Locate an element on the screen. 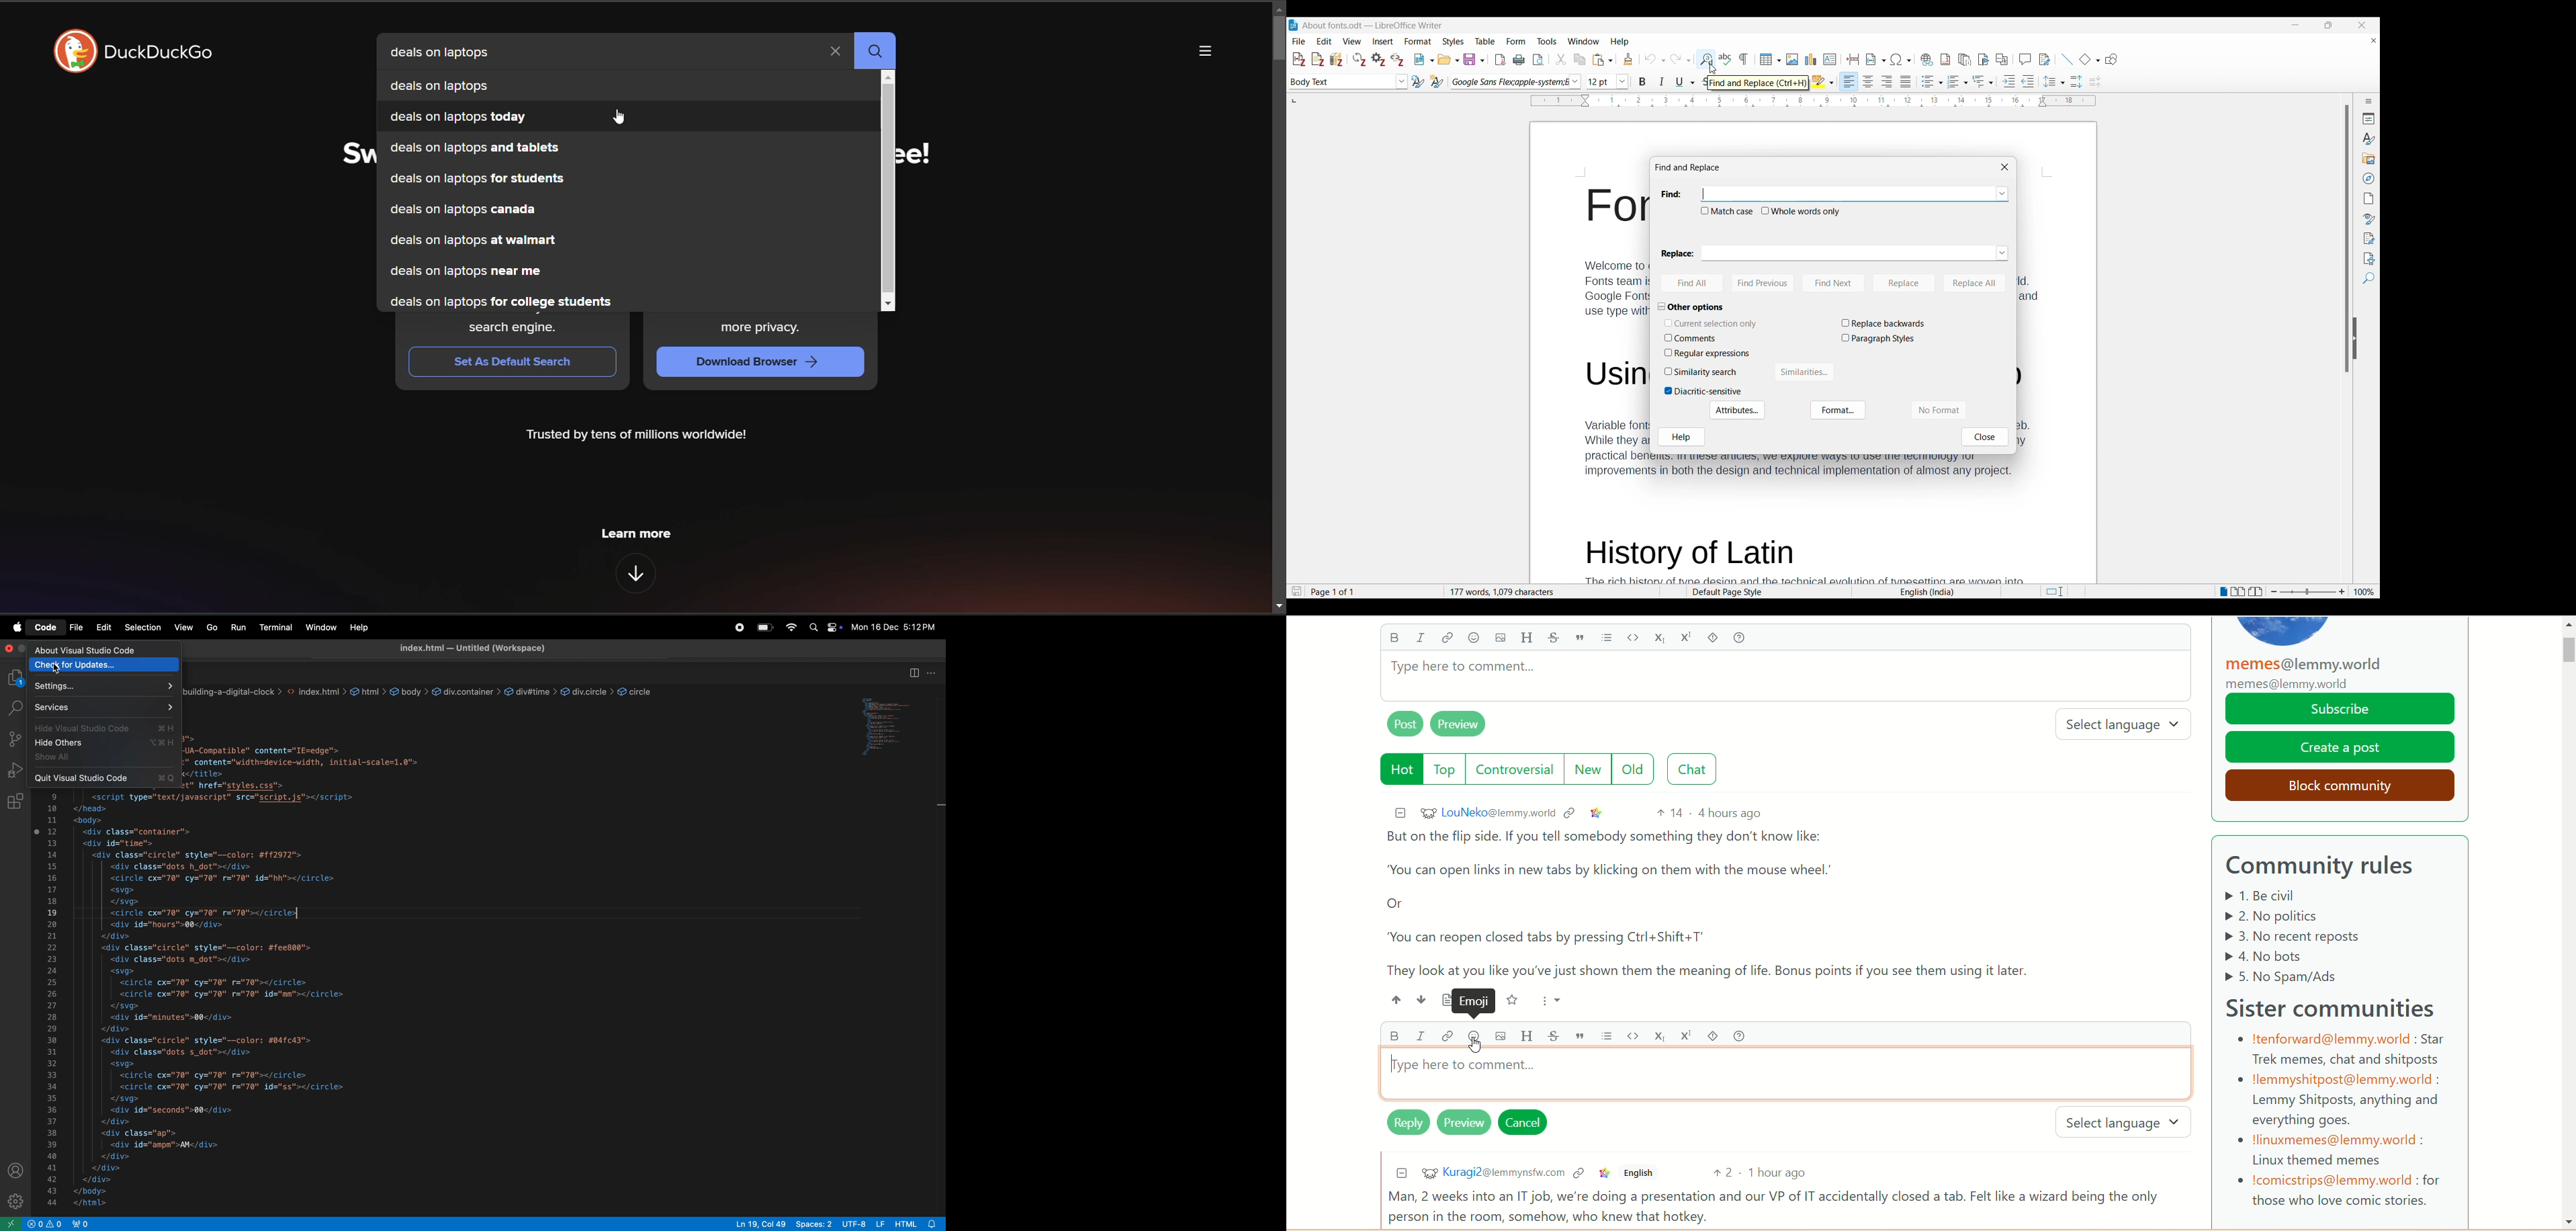 Image resolution: width=2576 pixels, height=1232 pixels. search button is located at coordinates (879, 52).